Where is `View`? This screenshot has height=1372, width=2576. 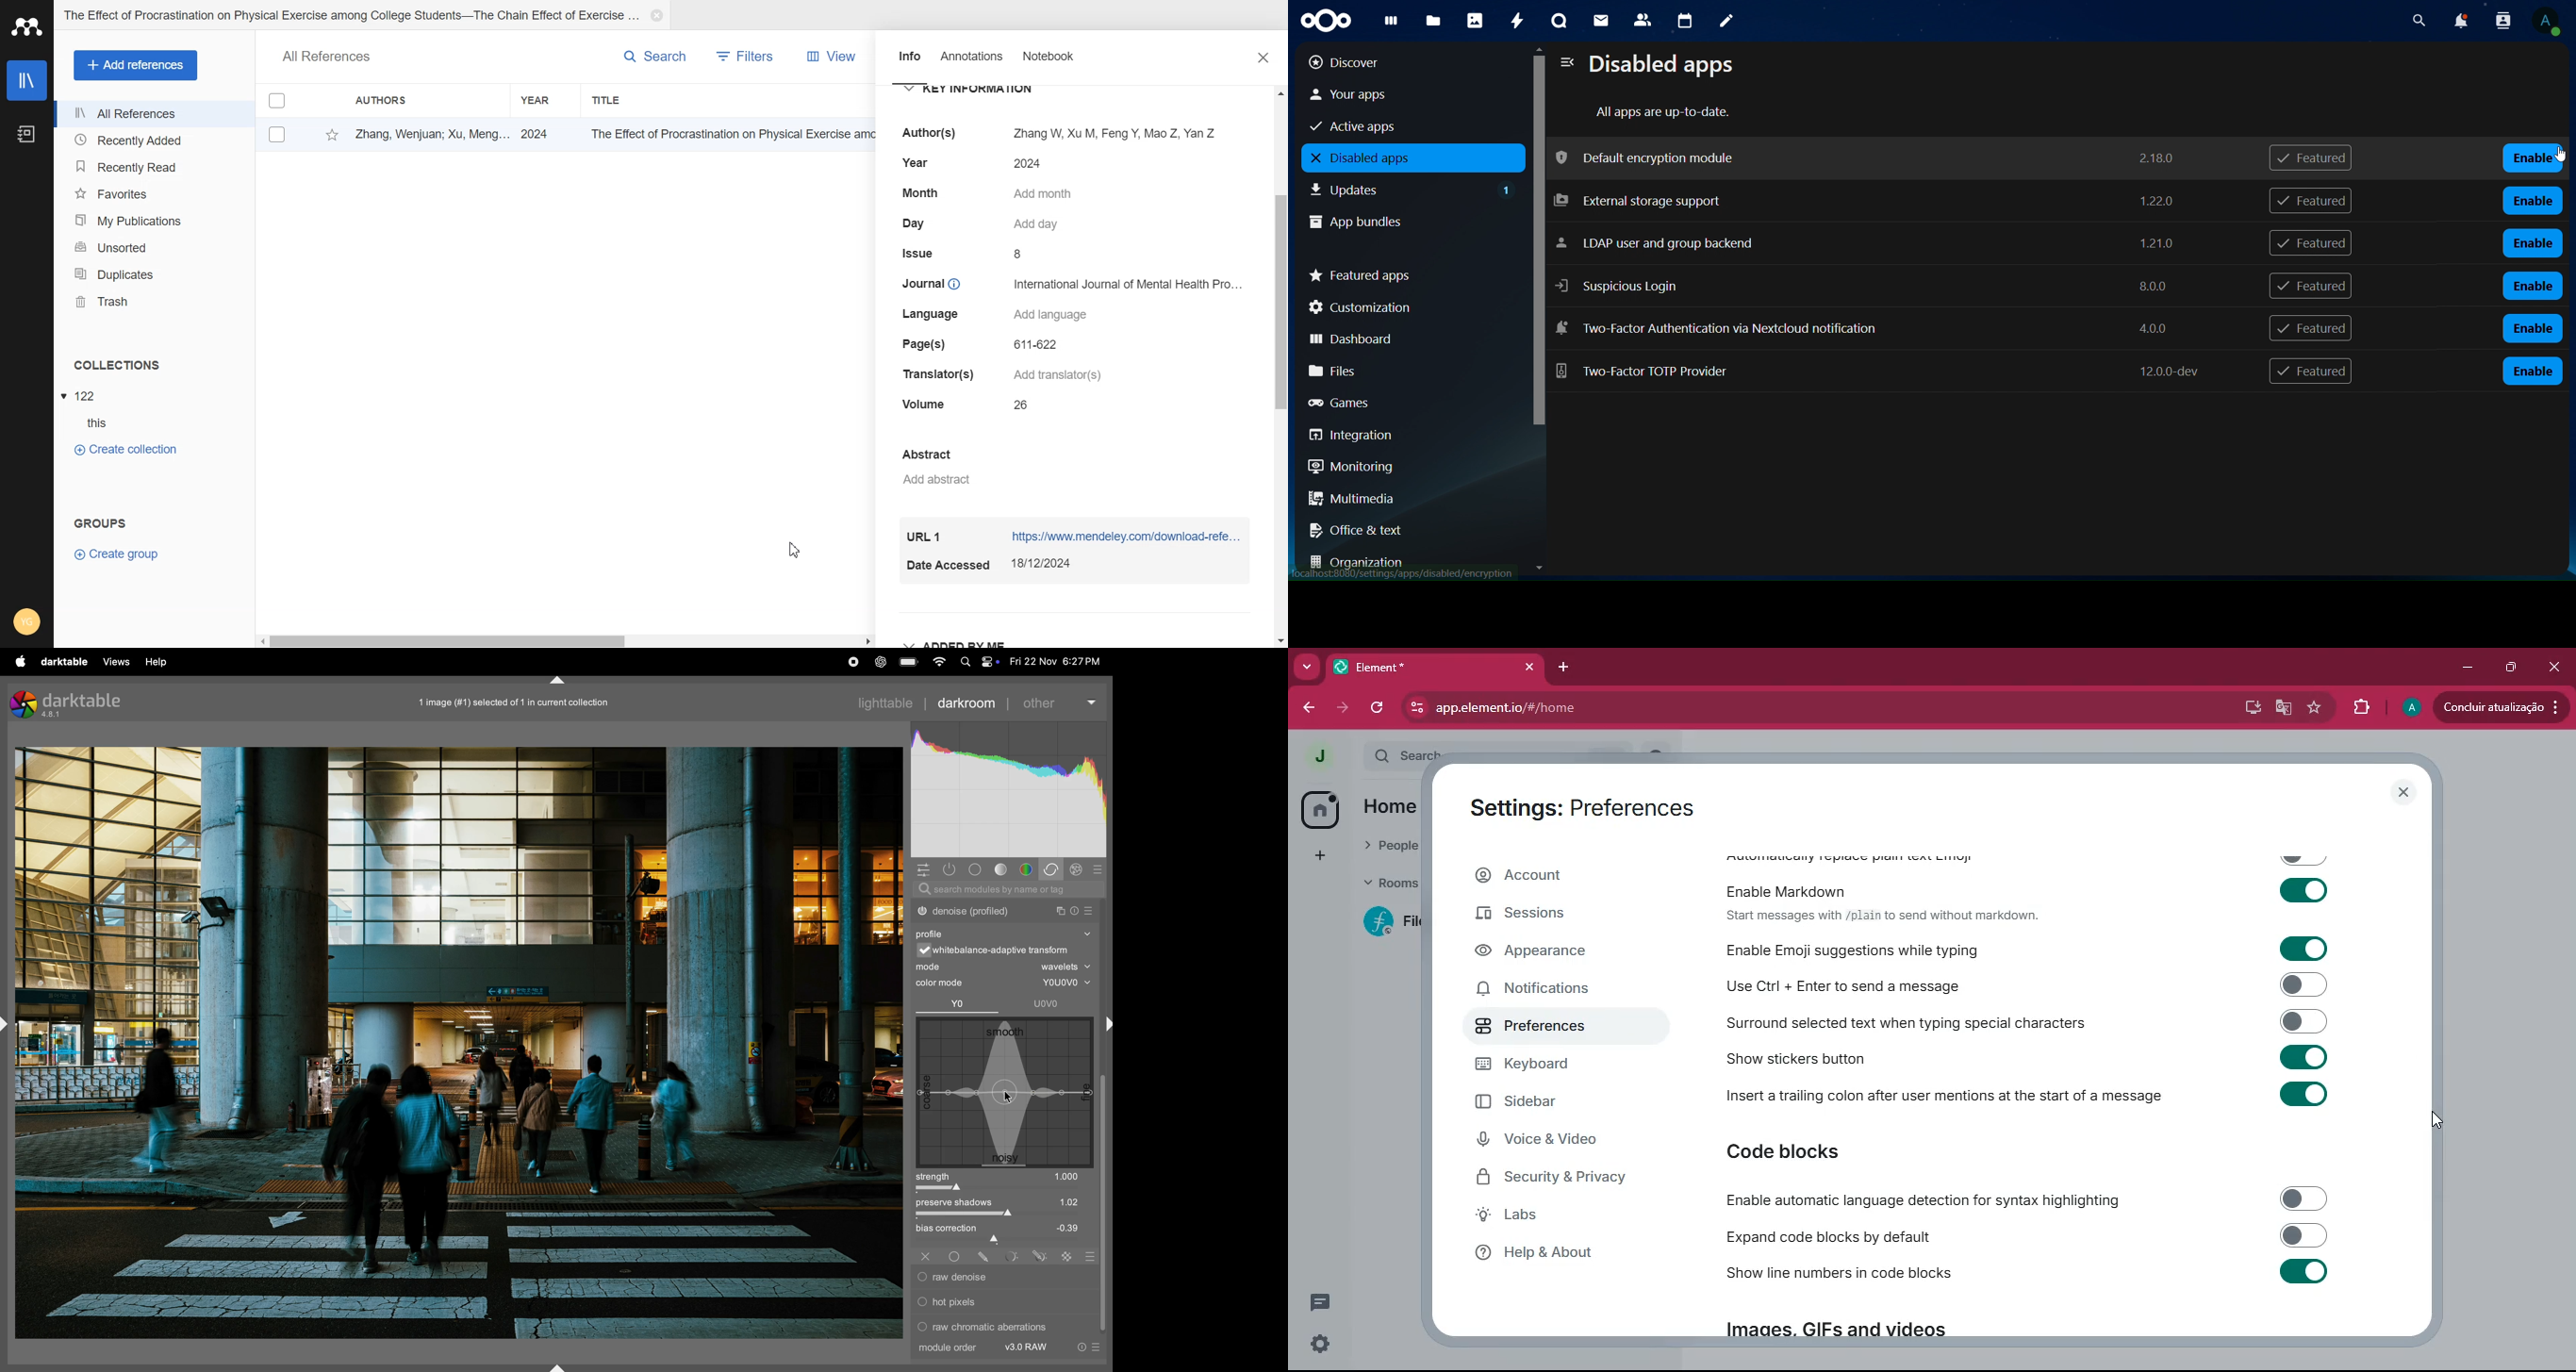 View is located at coordinates (828, 56).